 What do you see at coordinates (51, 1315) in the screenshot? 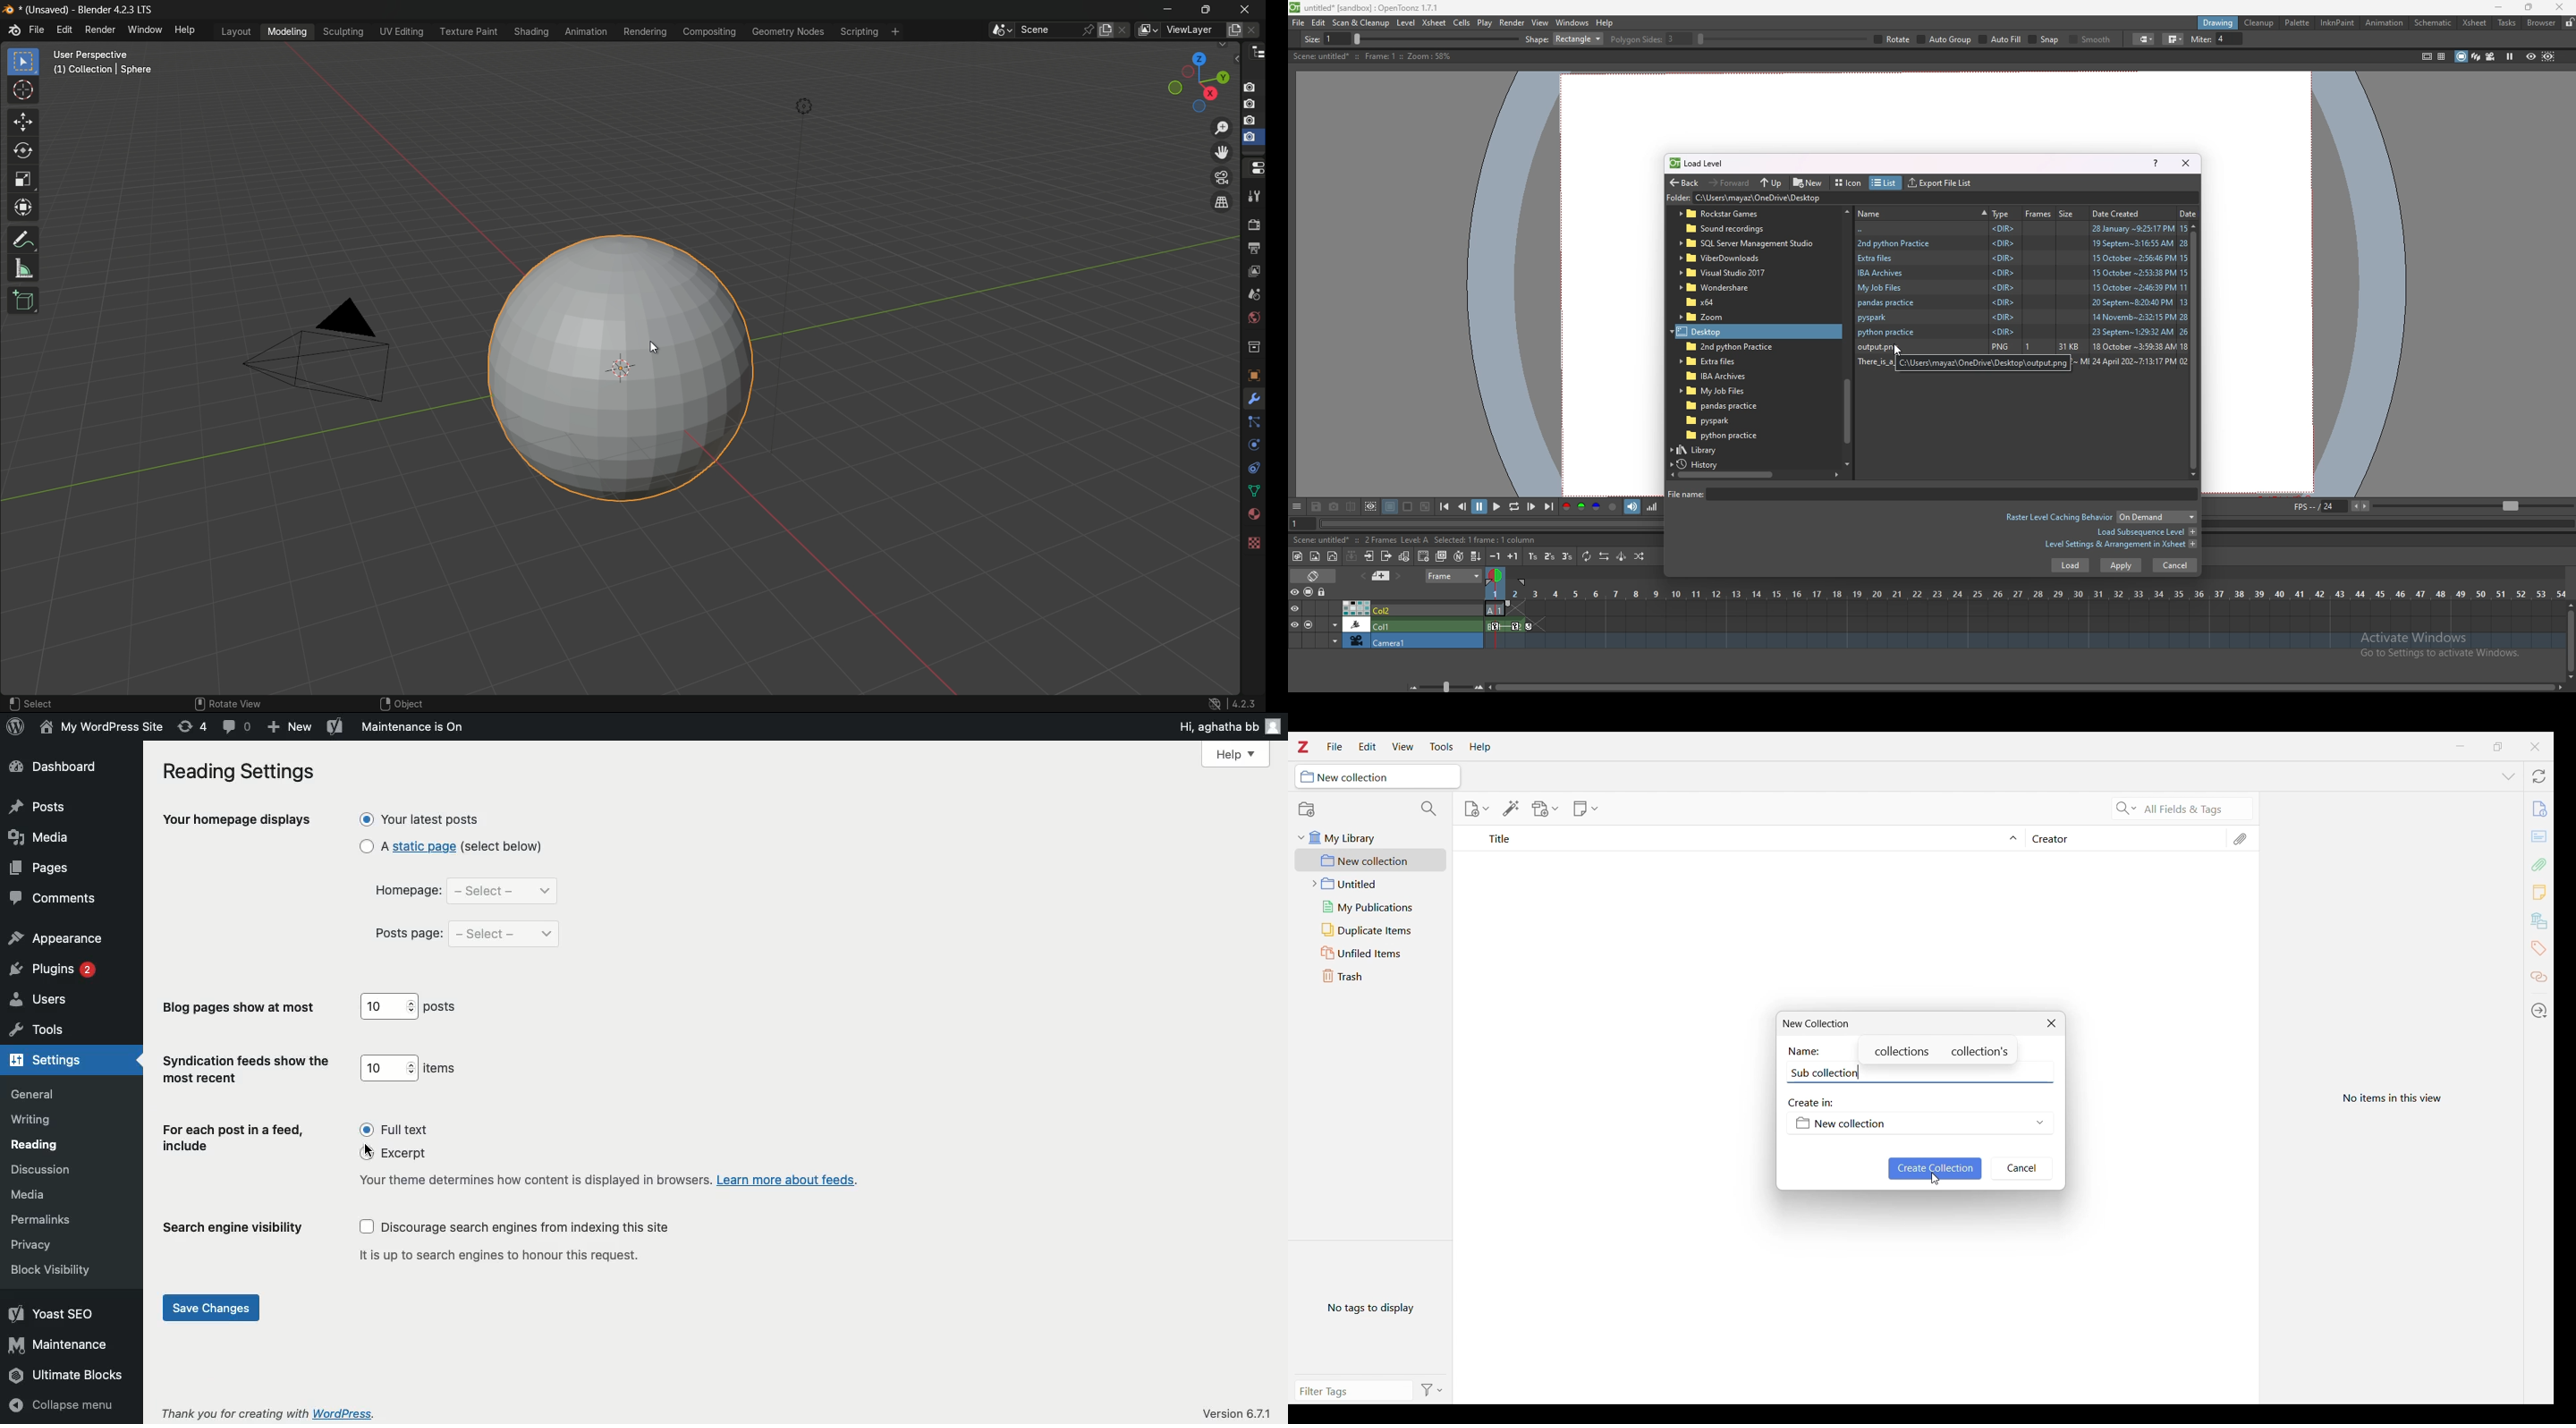
I see `yoast seo` at bounding box center [51, 1315].